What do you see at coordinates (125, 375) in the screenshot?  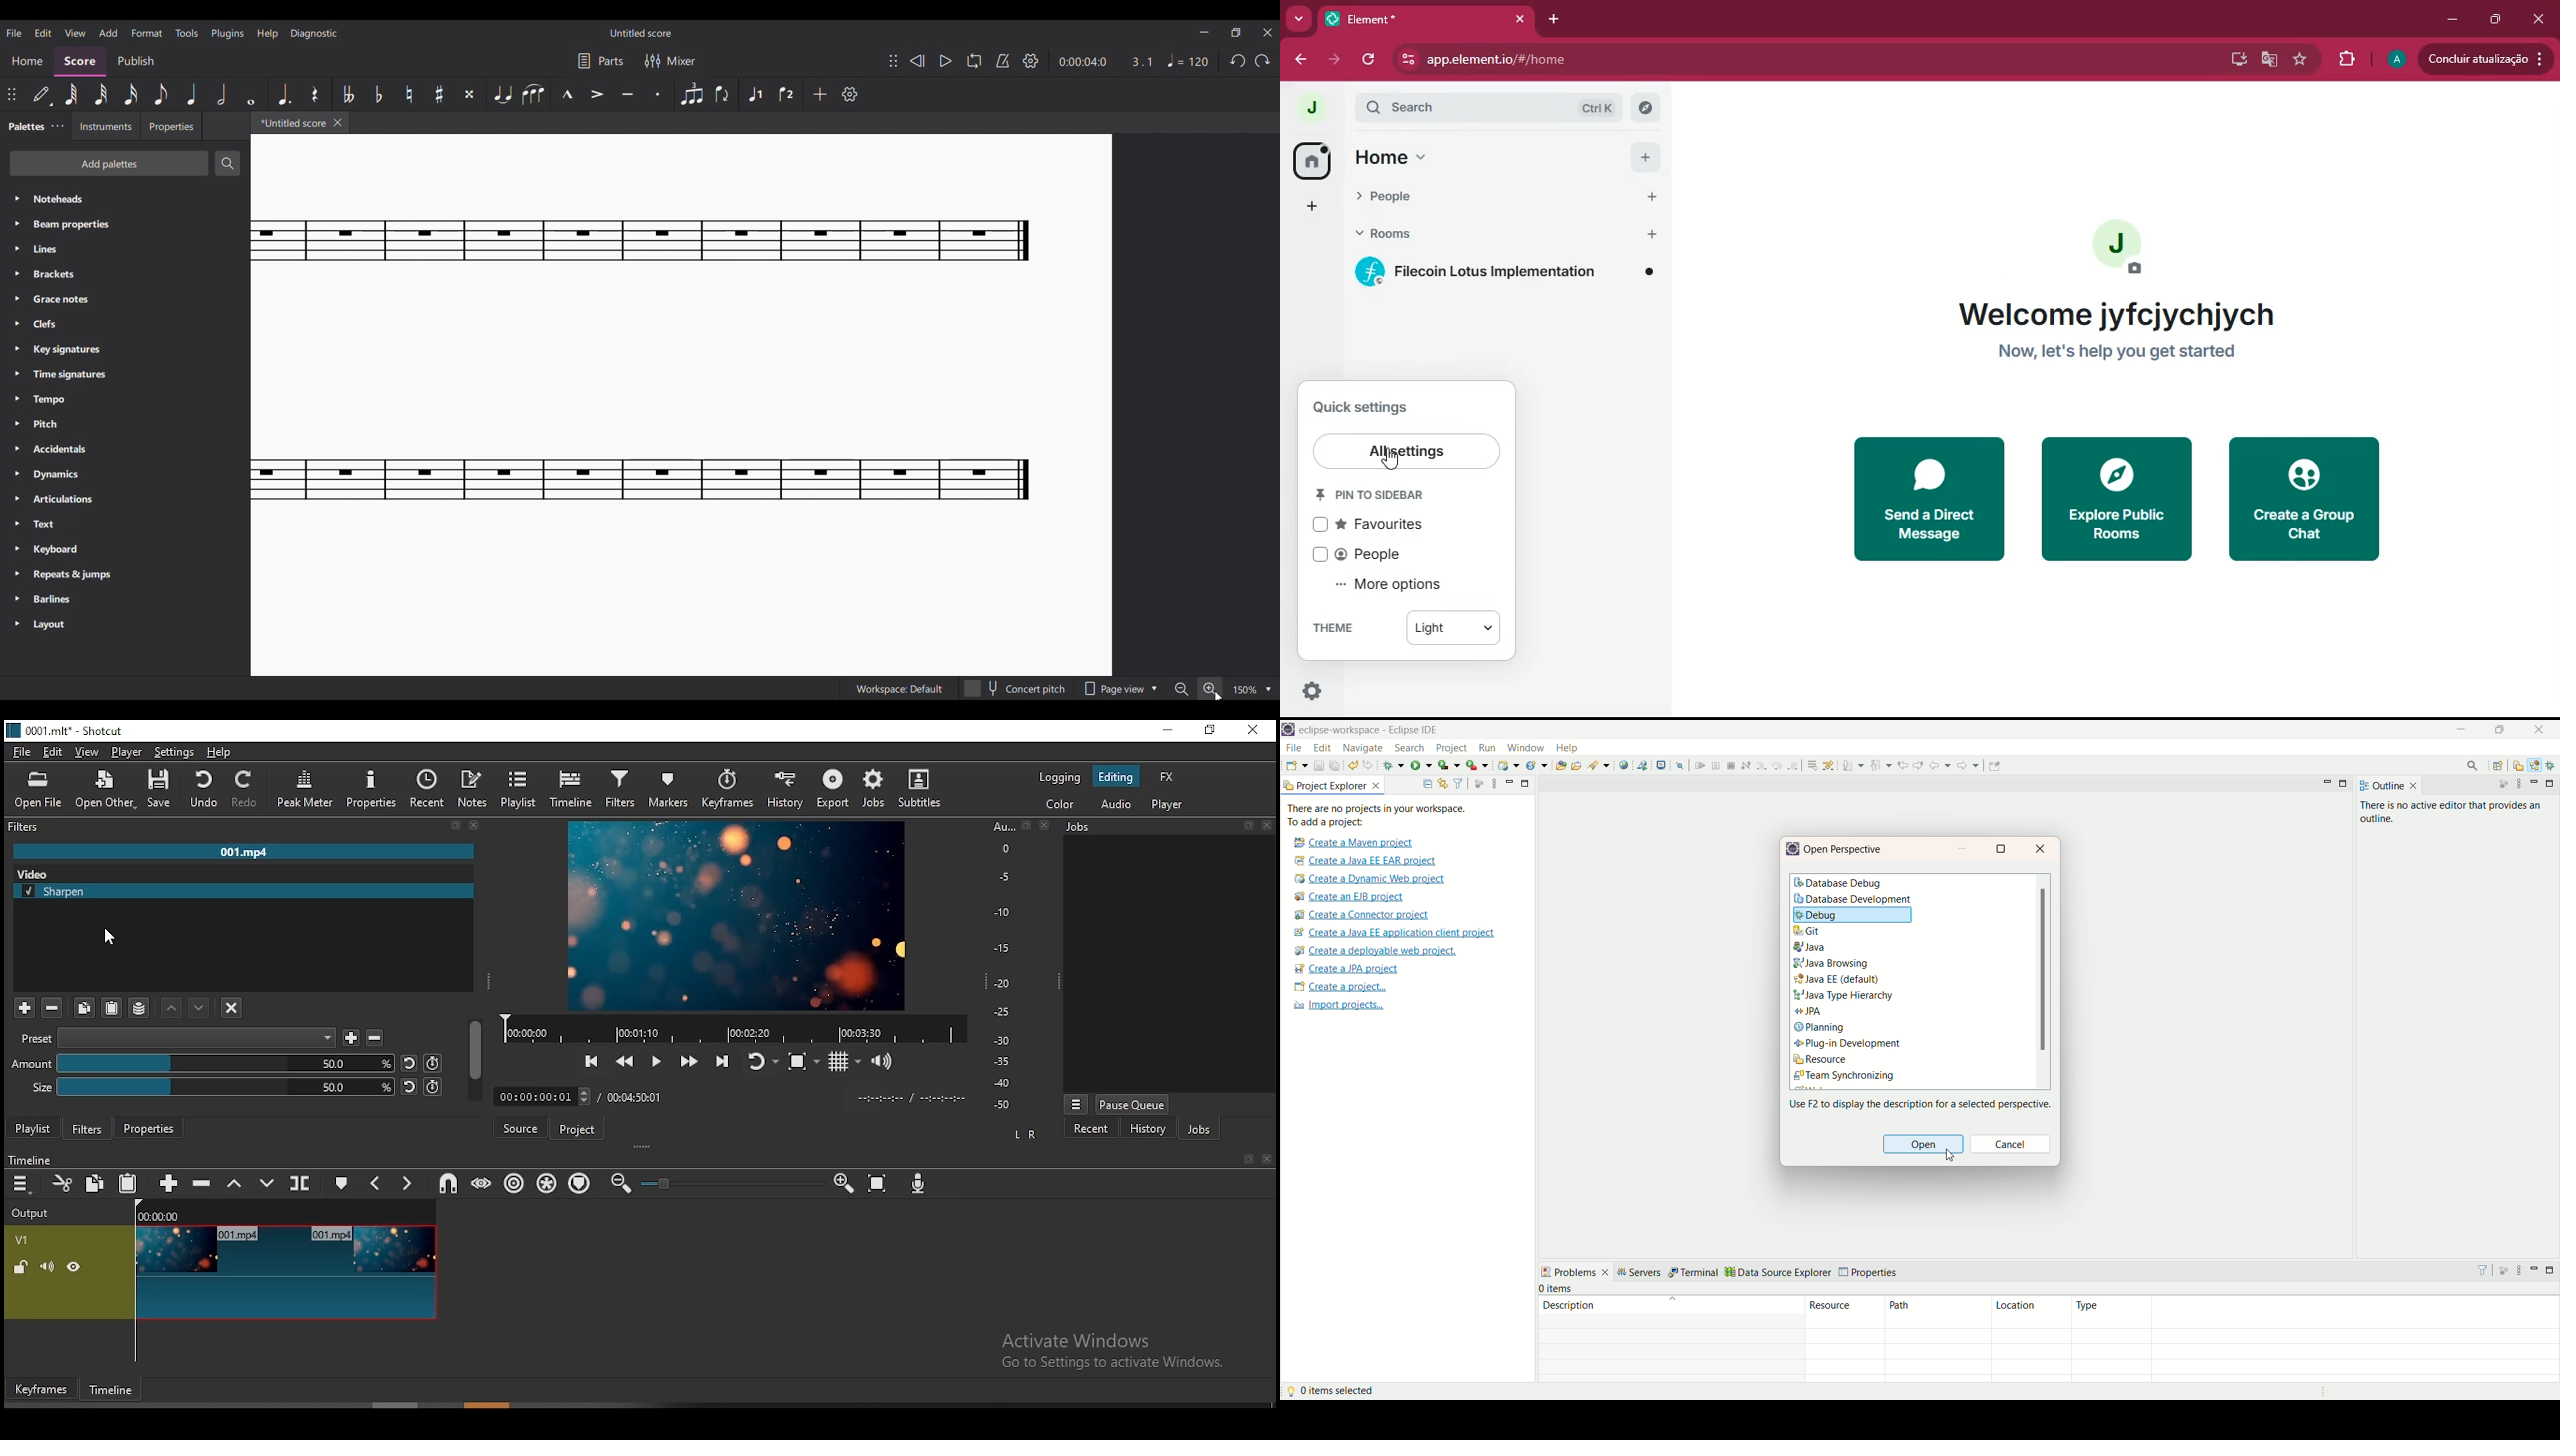 I see `Time signatures` at bounding box center [125, 375].